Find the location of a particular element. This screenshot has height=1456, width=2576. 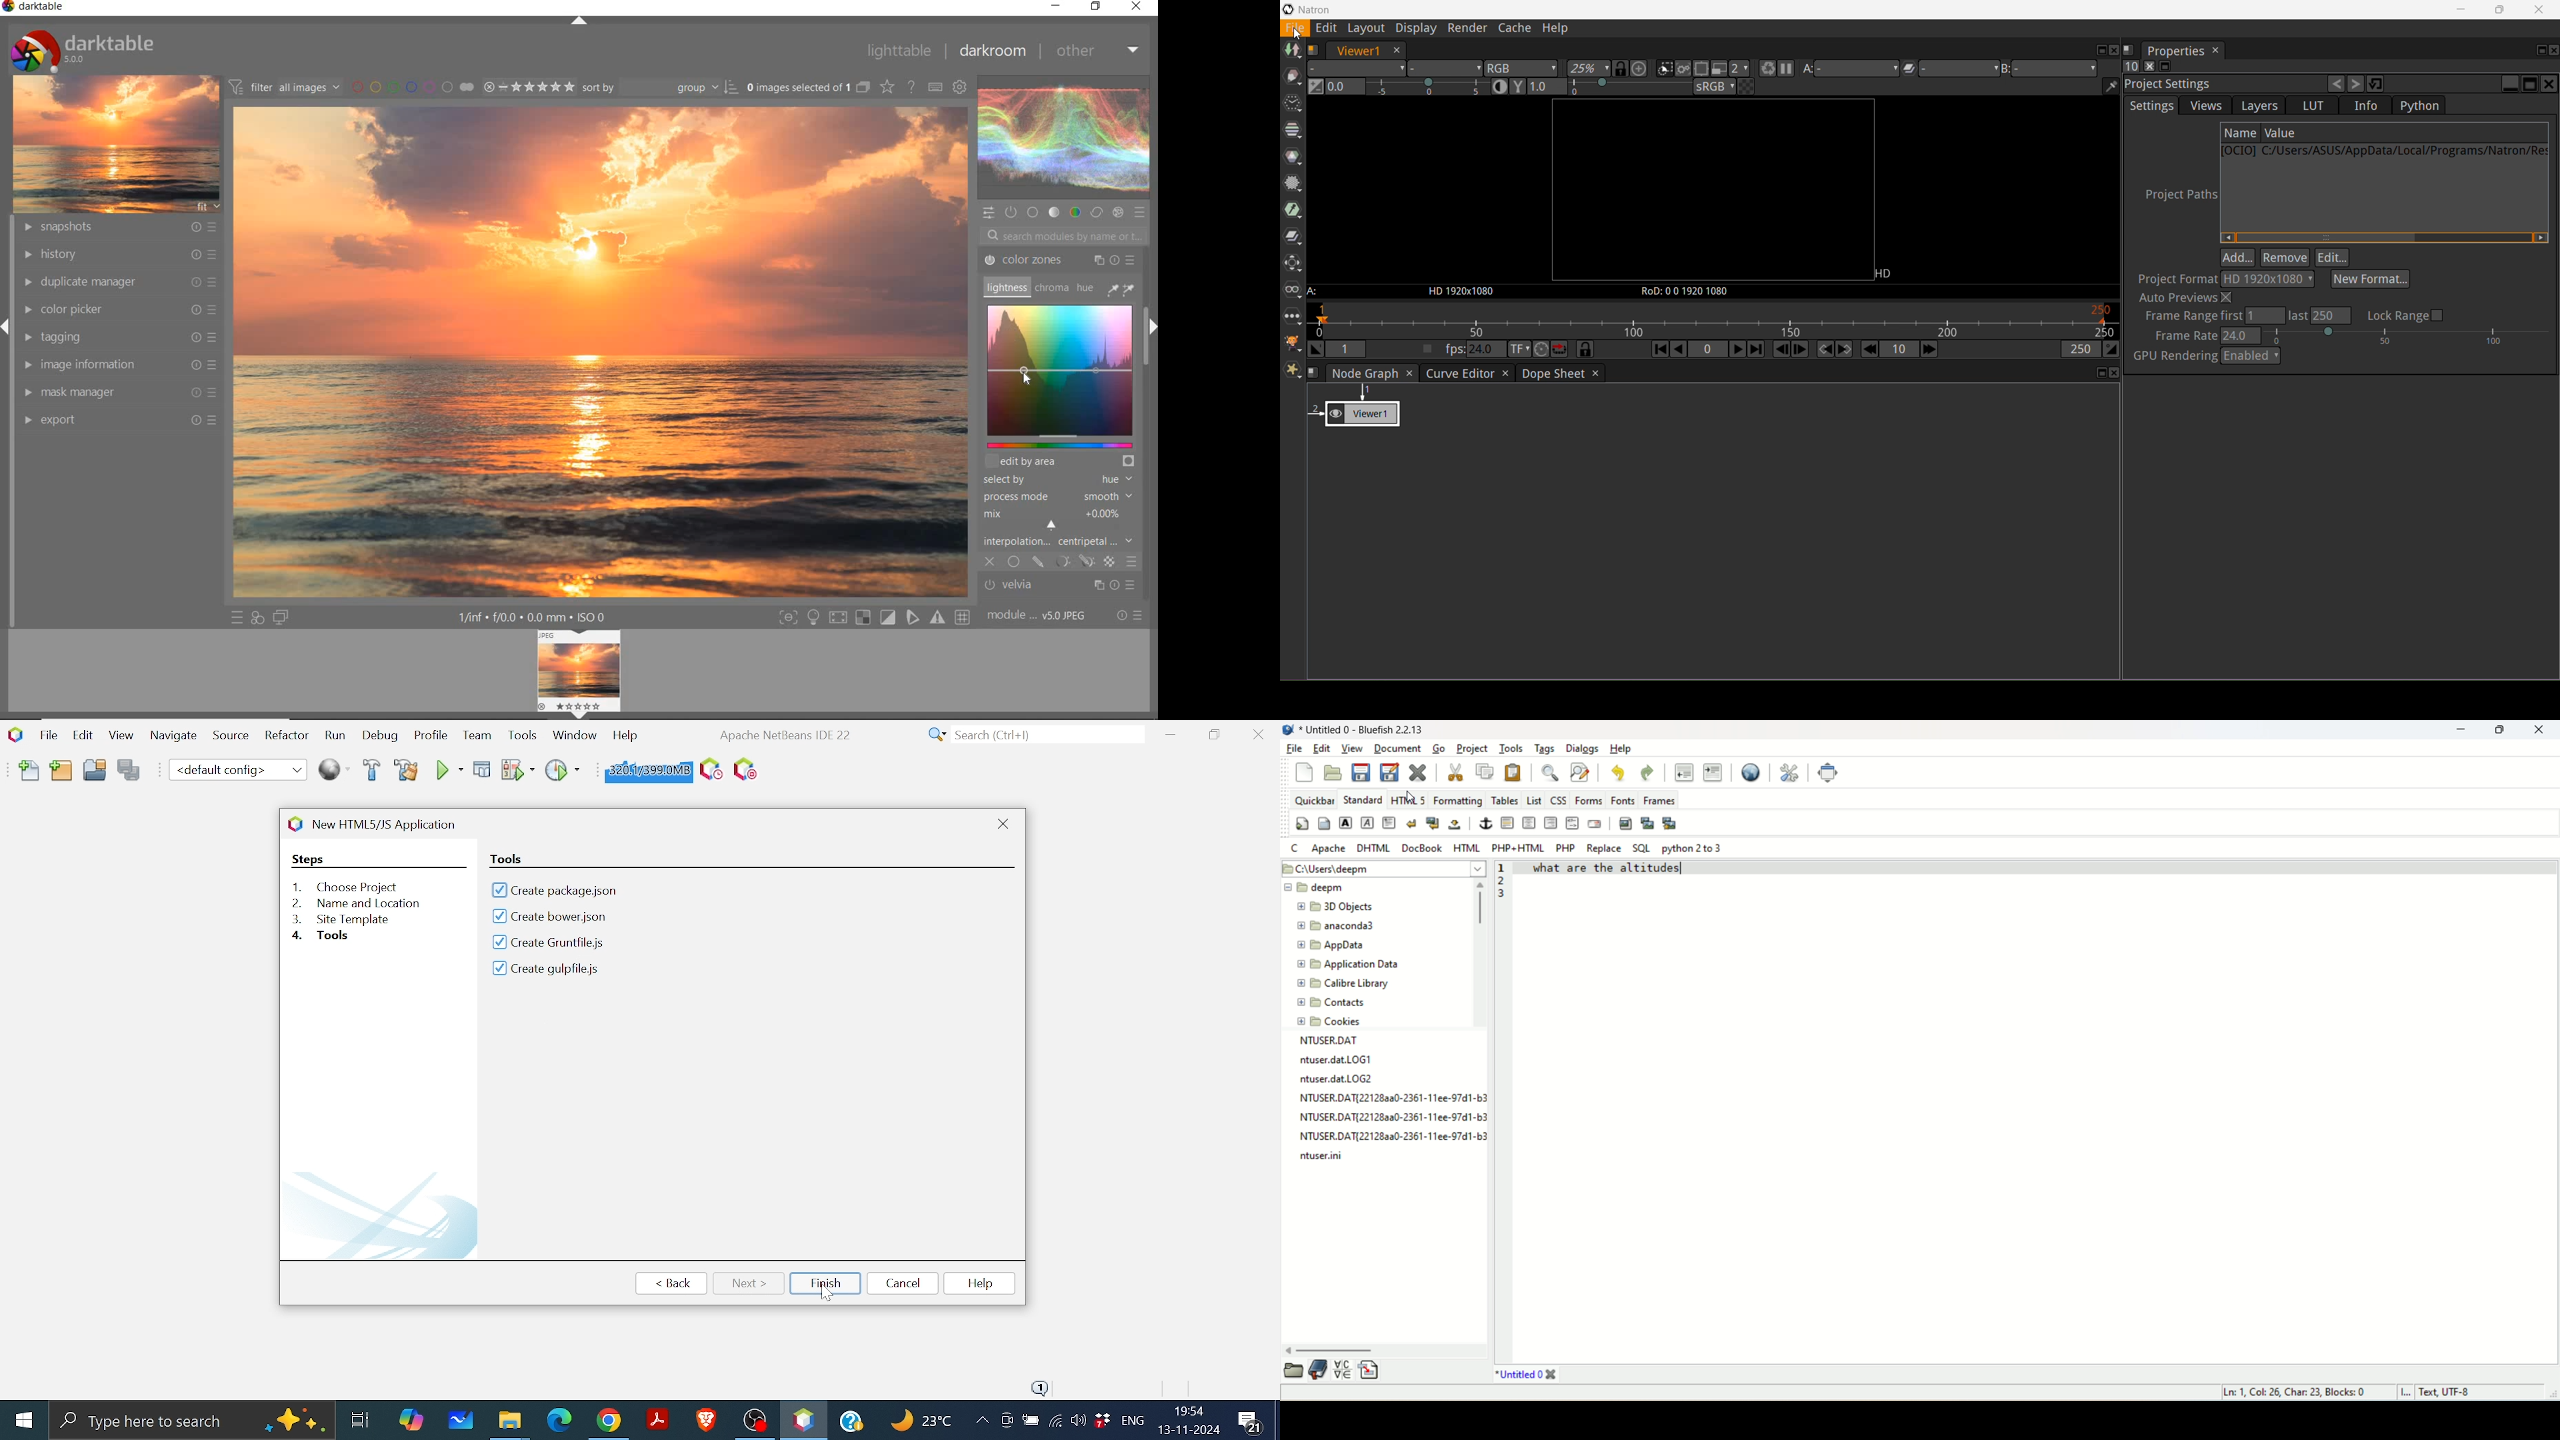

OTHER INTERFACE DETAIL is located at coordinates (535, 617).